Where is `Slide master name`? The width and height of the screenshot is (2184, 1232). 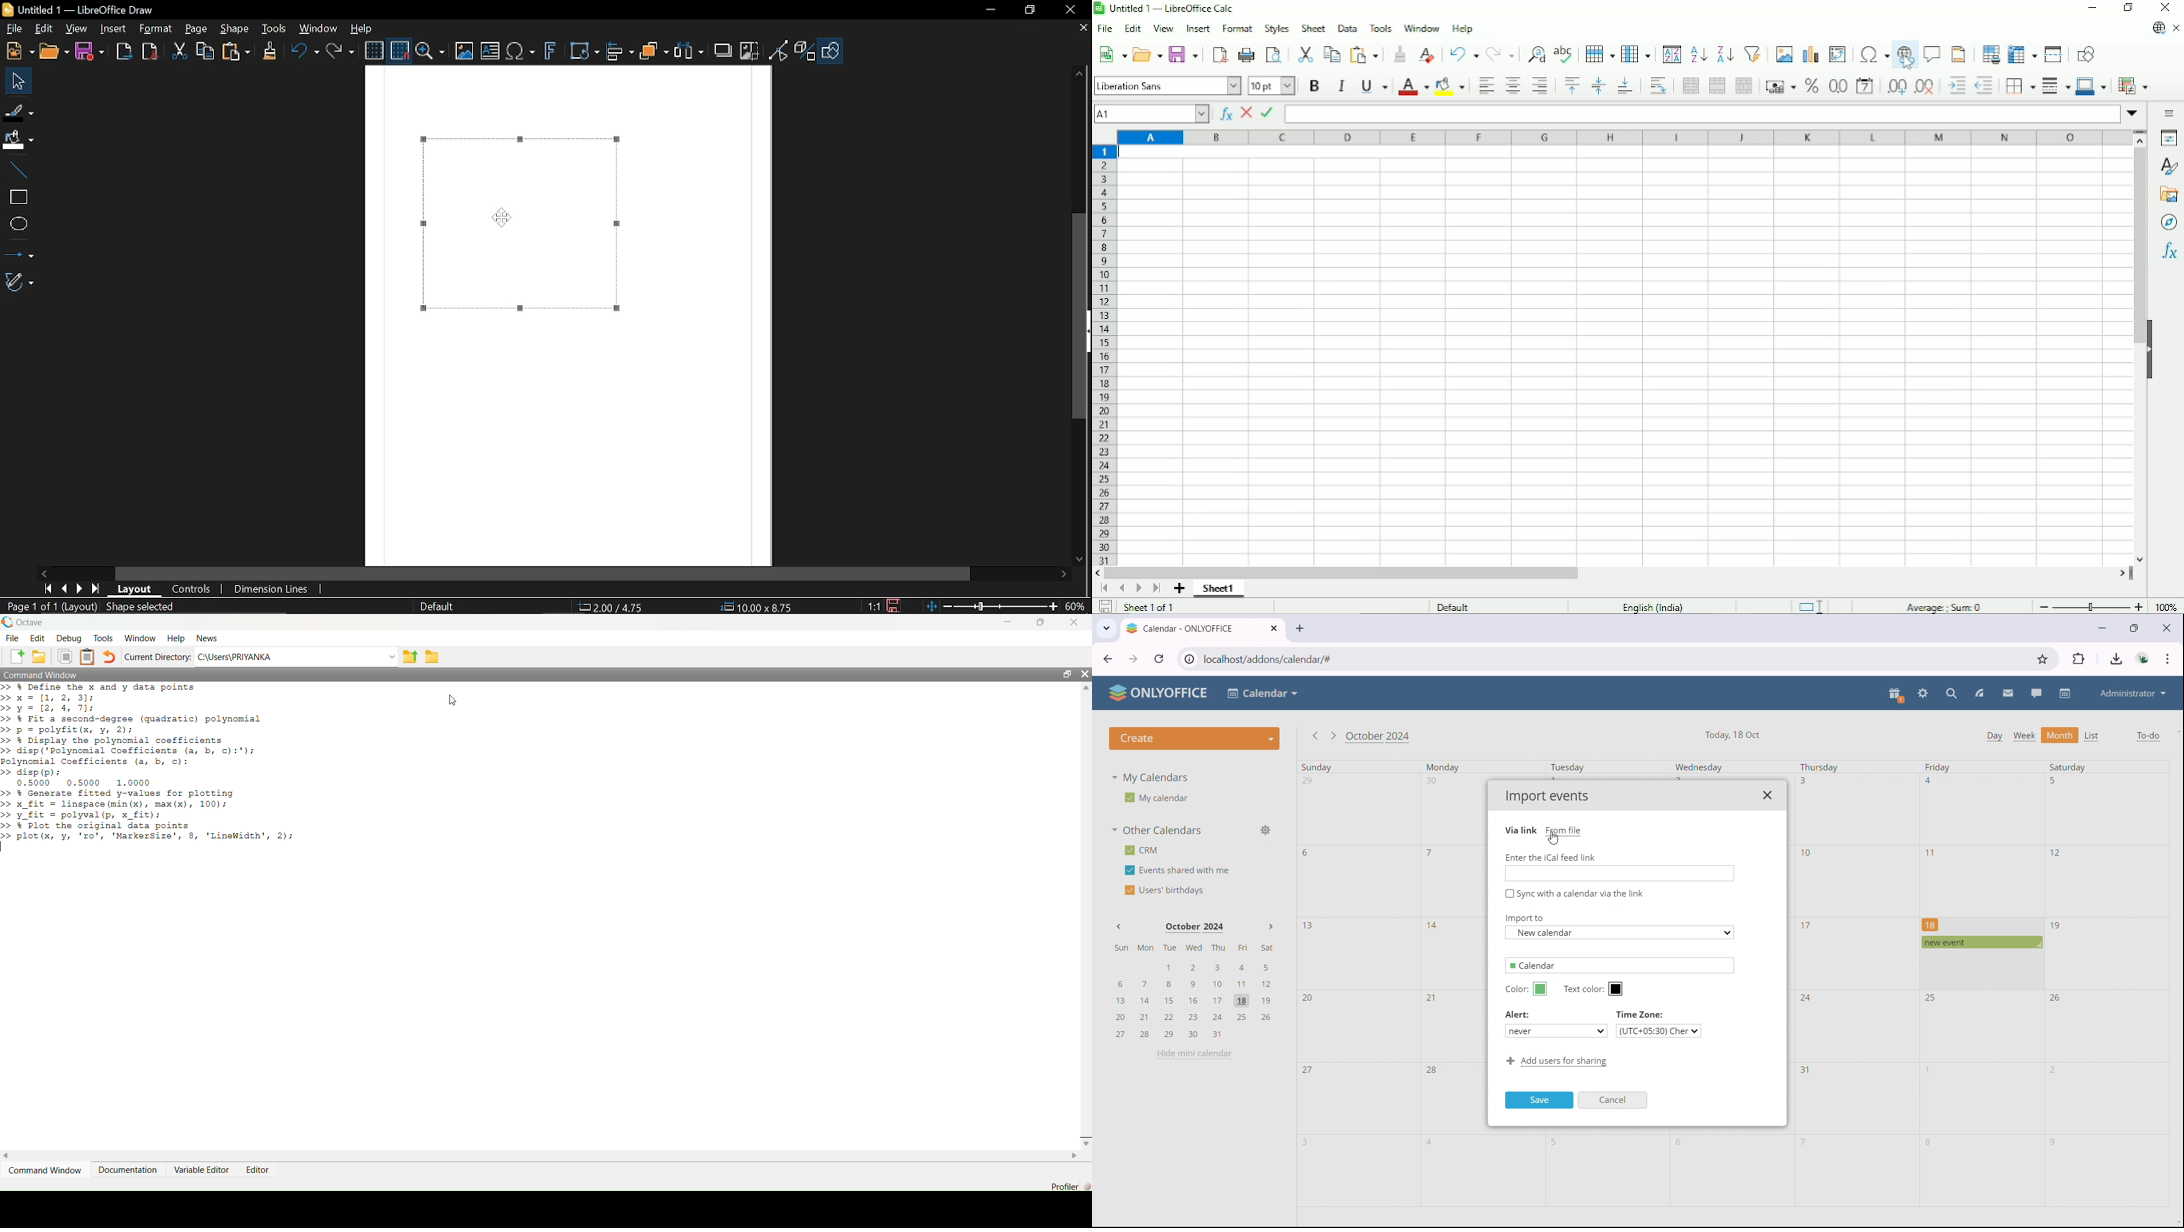 Slide master name is located at coordinates (445, 606).